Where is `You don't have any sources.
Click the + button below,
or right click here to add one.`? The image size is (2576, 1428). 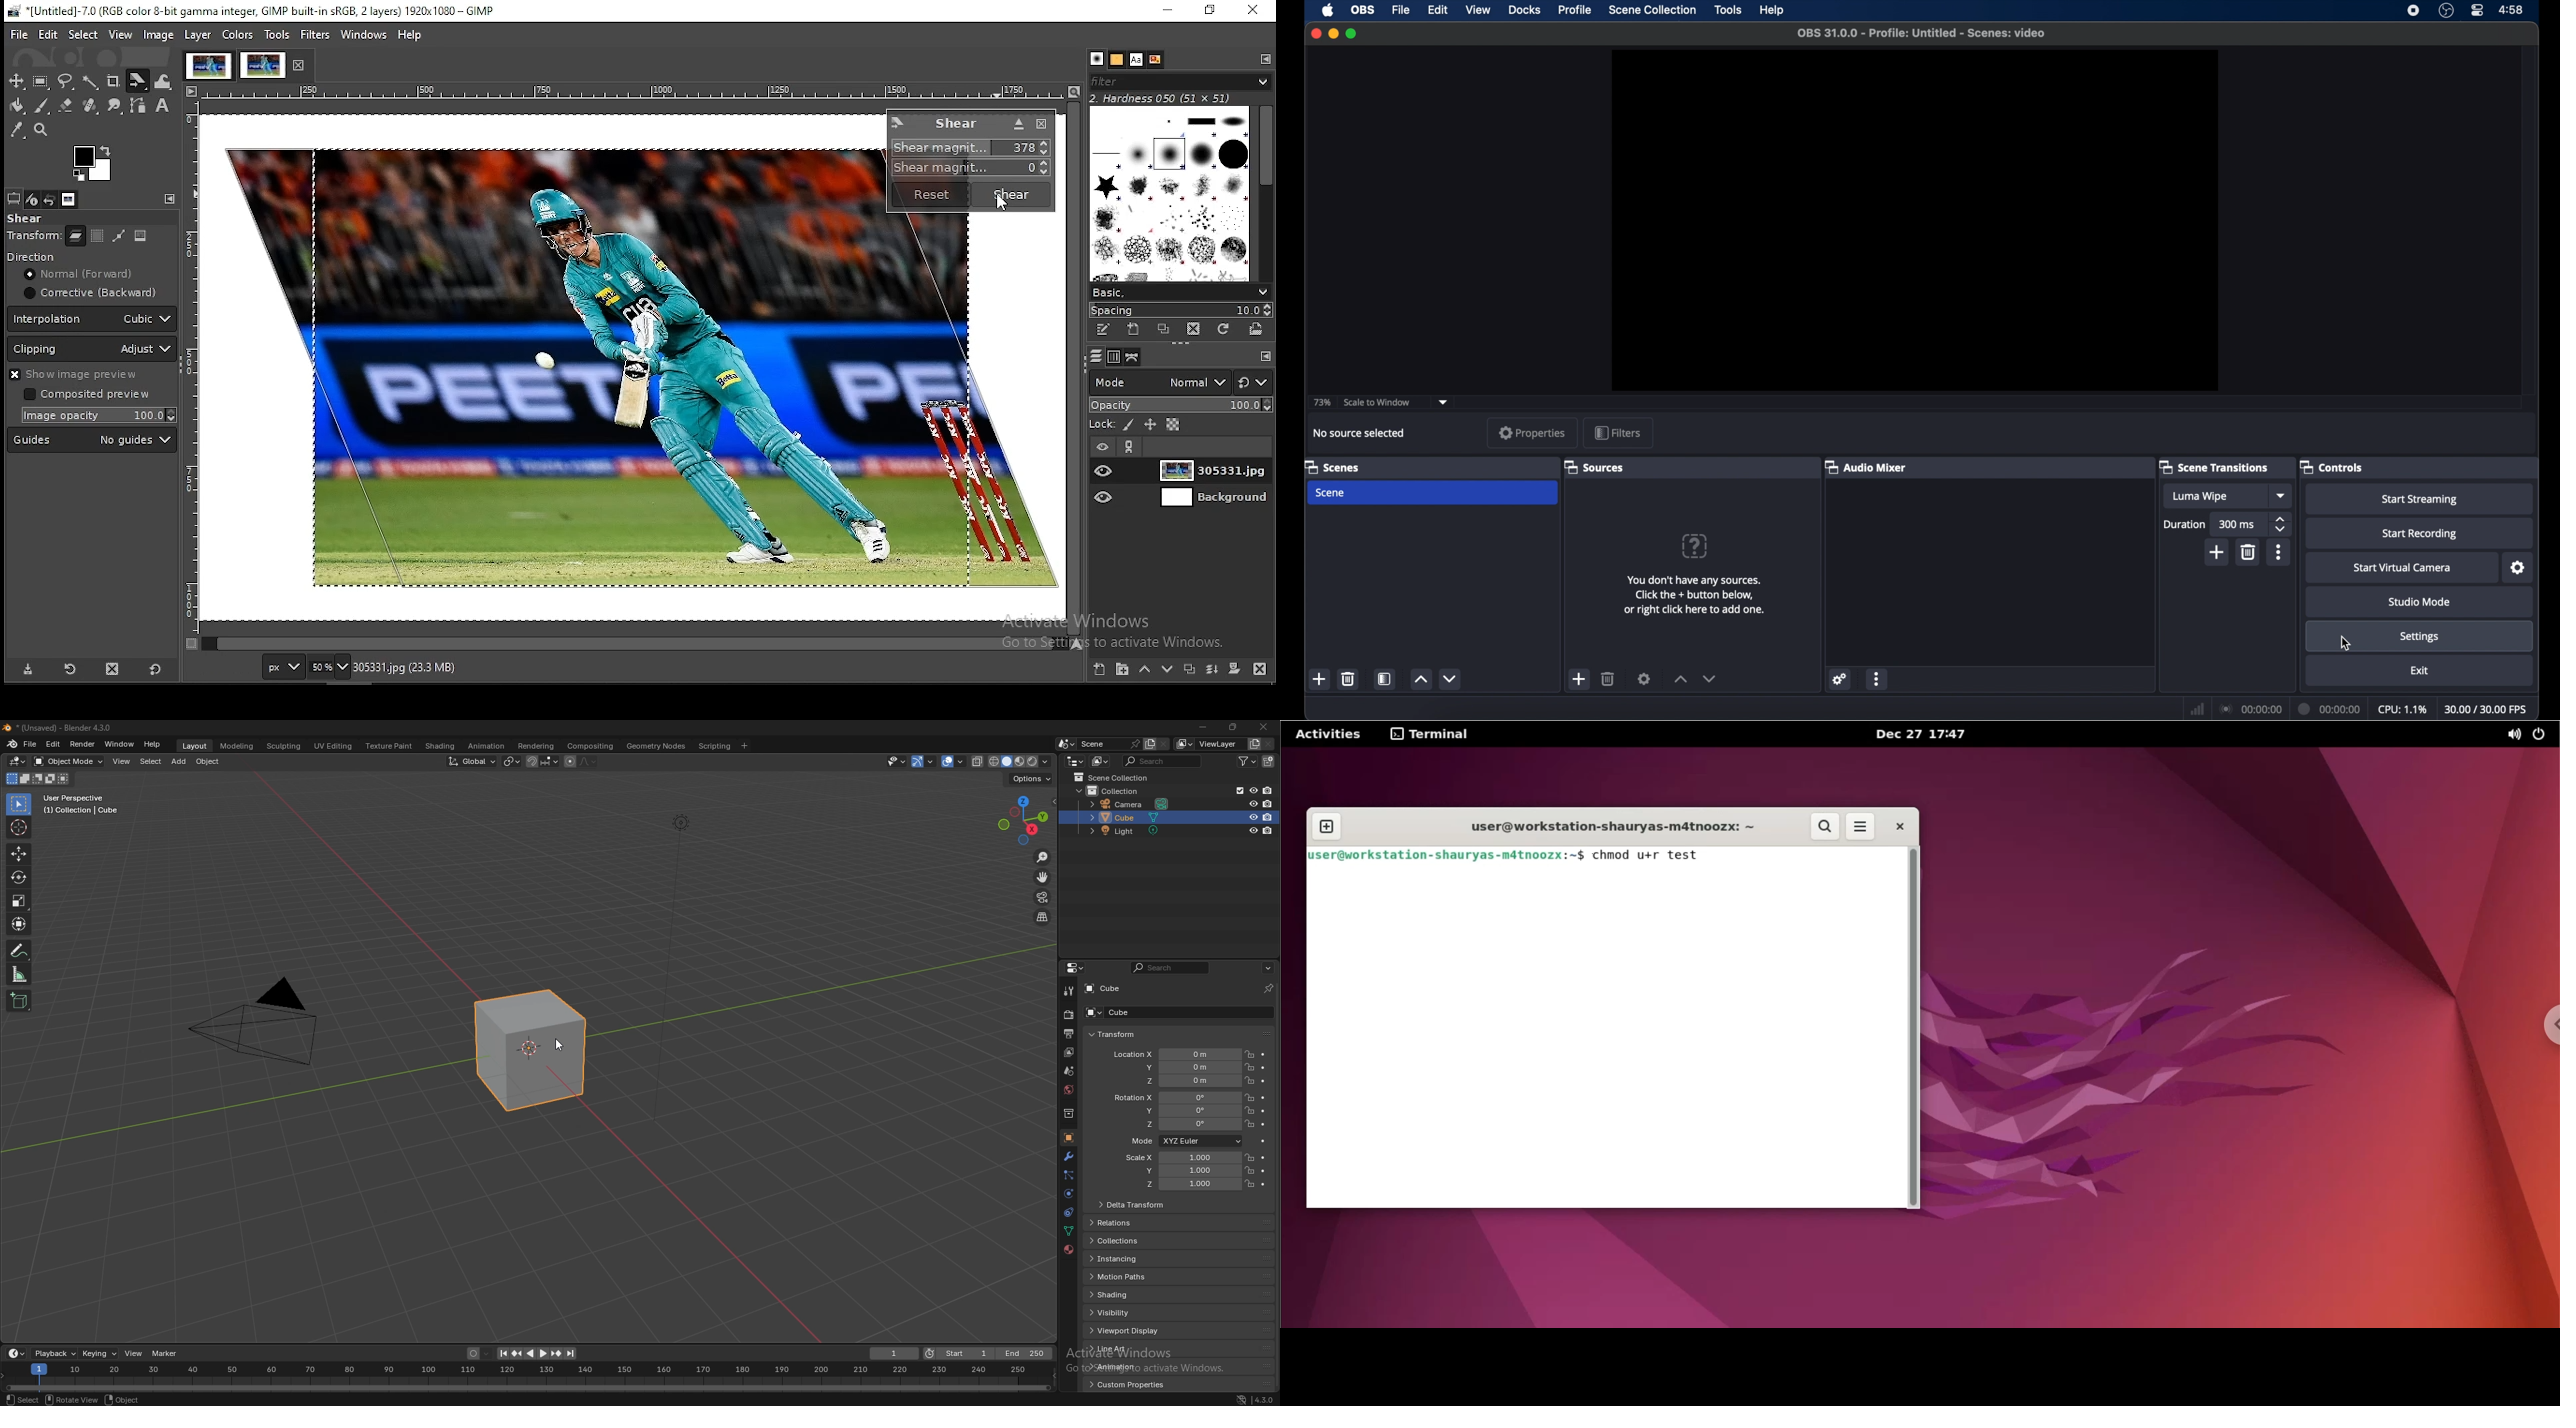 You don't have any sources.
Click the + button below,
or right click here to add one. is located at coordinates (1690, 596).